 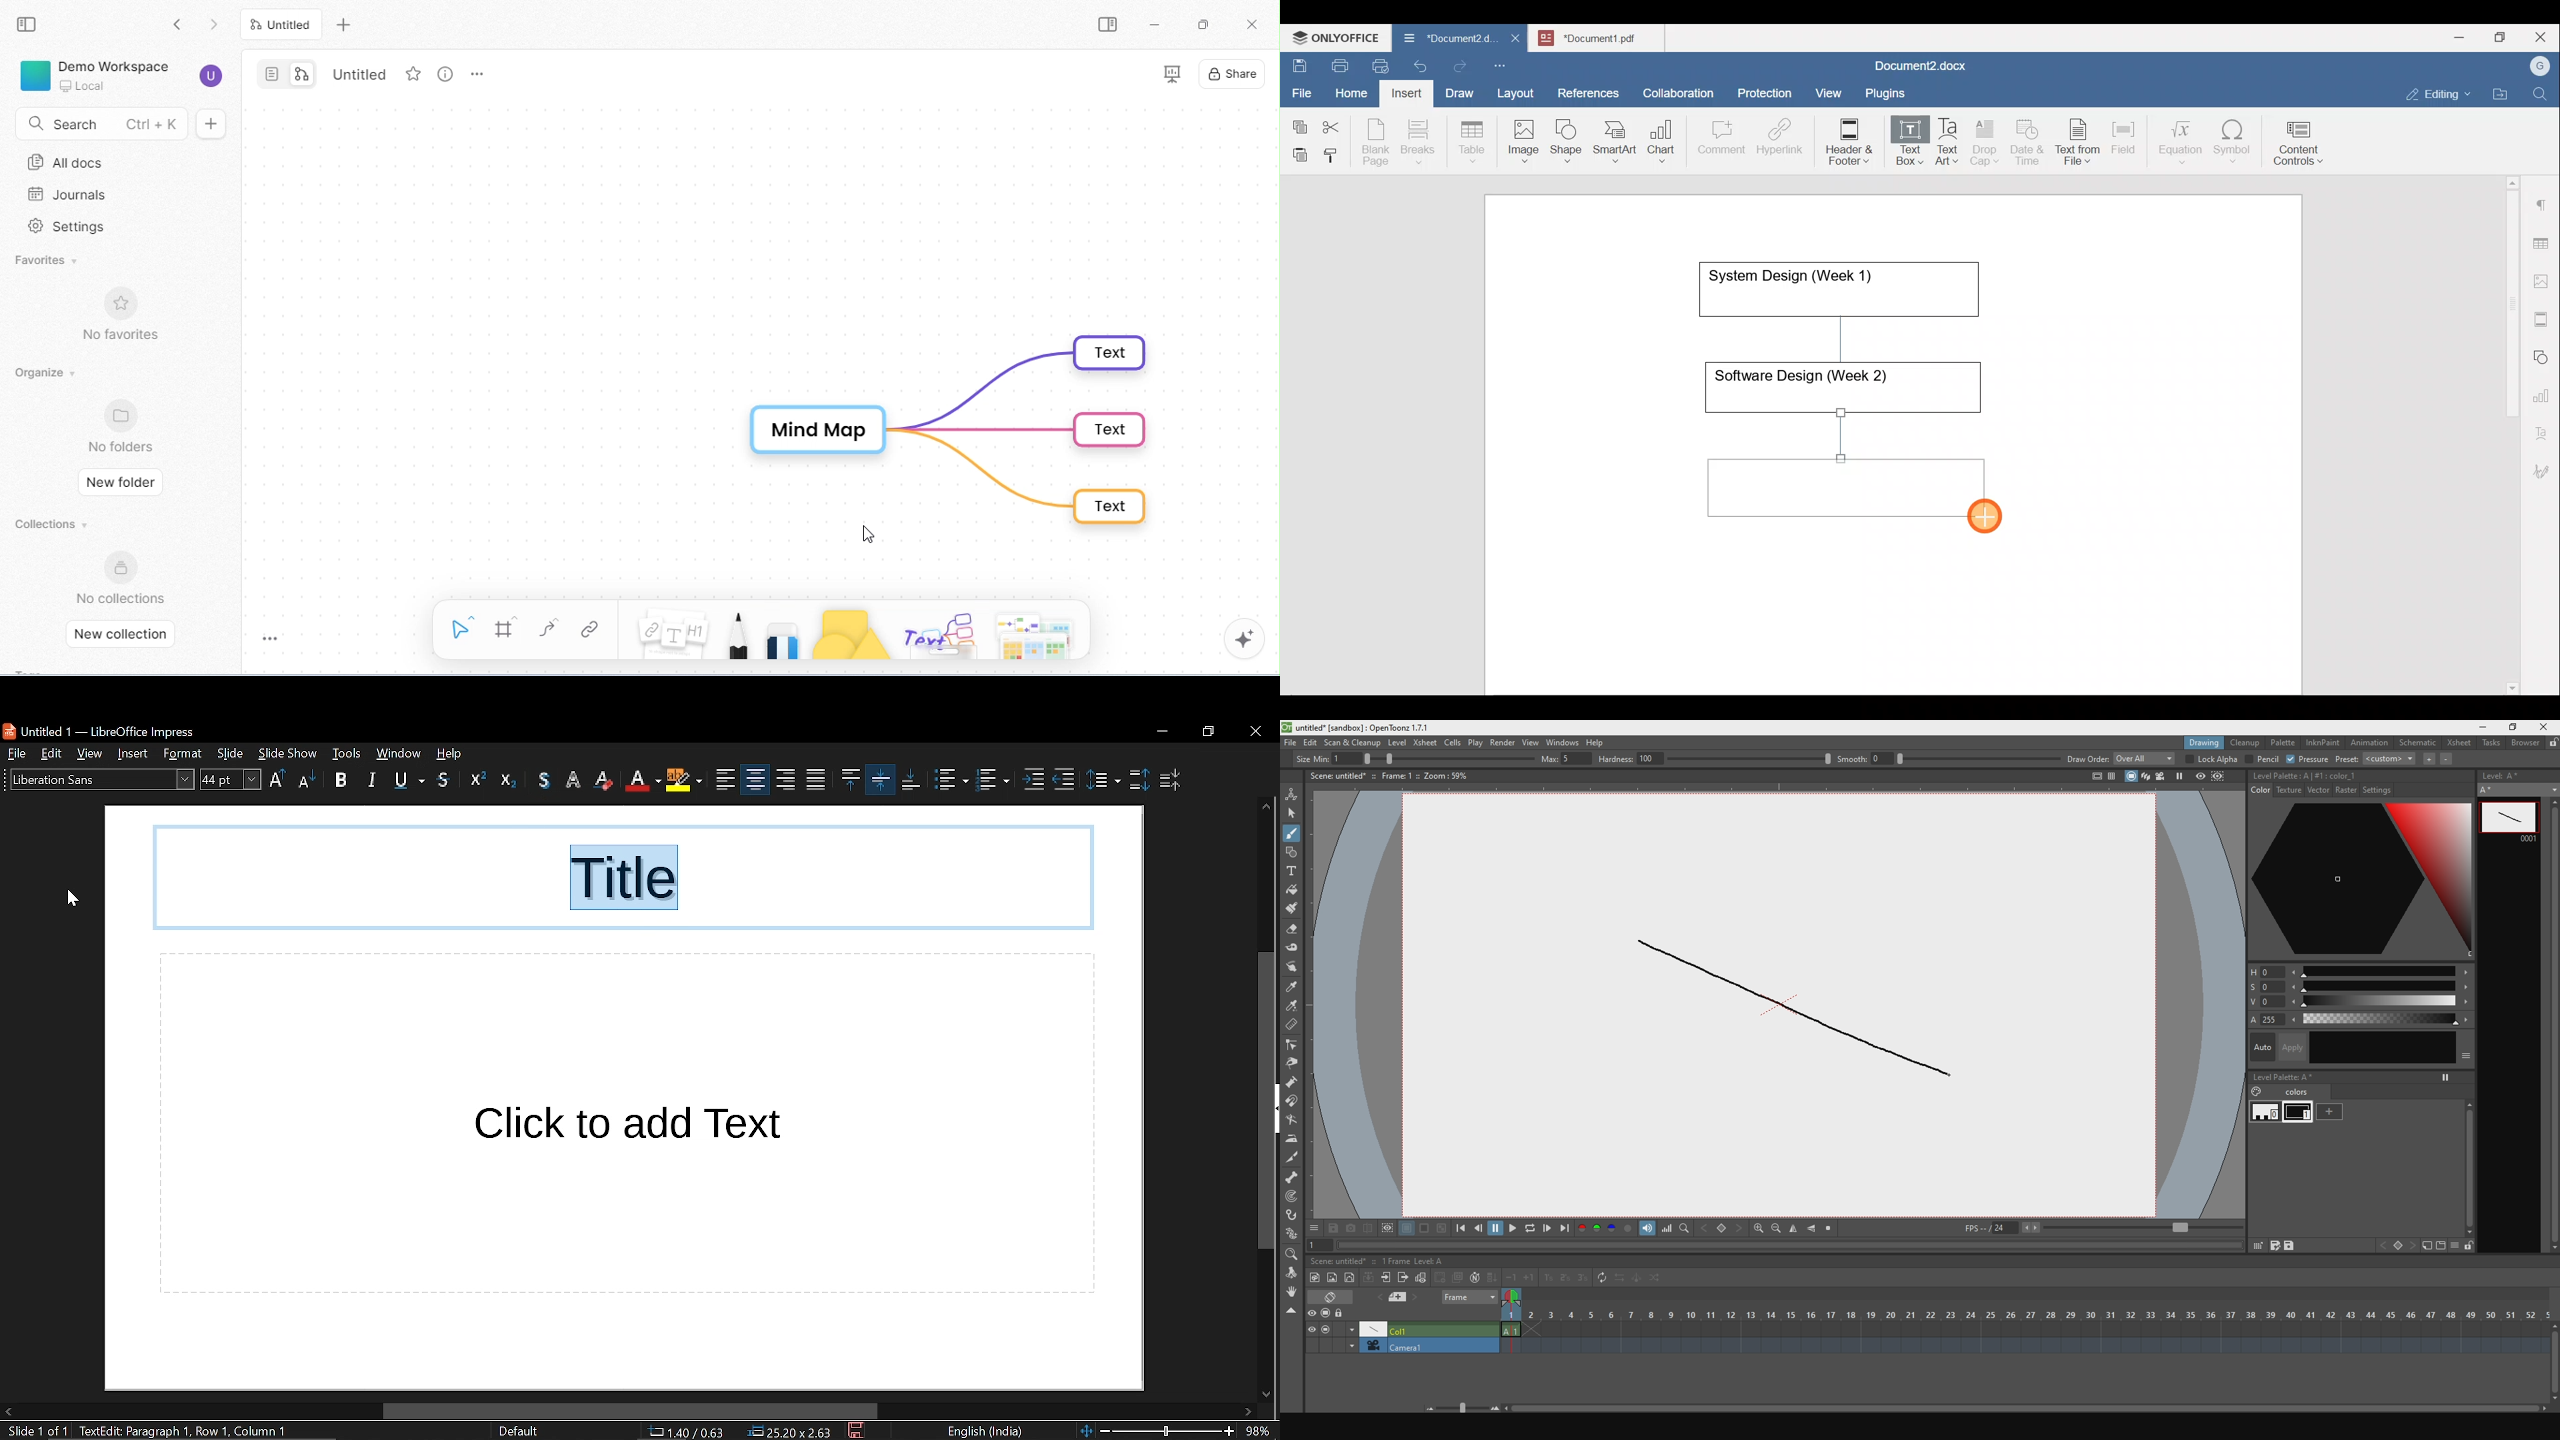 What do you see at coordinates (2467, 1246) in the screenshot?
I see `unlocked` at bounding box center [2467, 1246].